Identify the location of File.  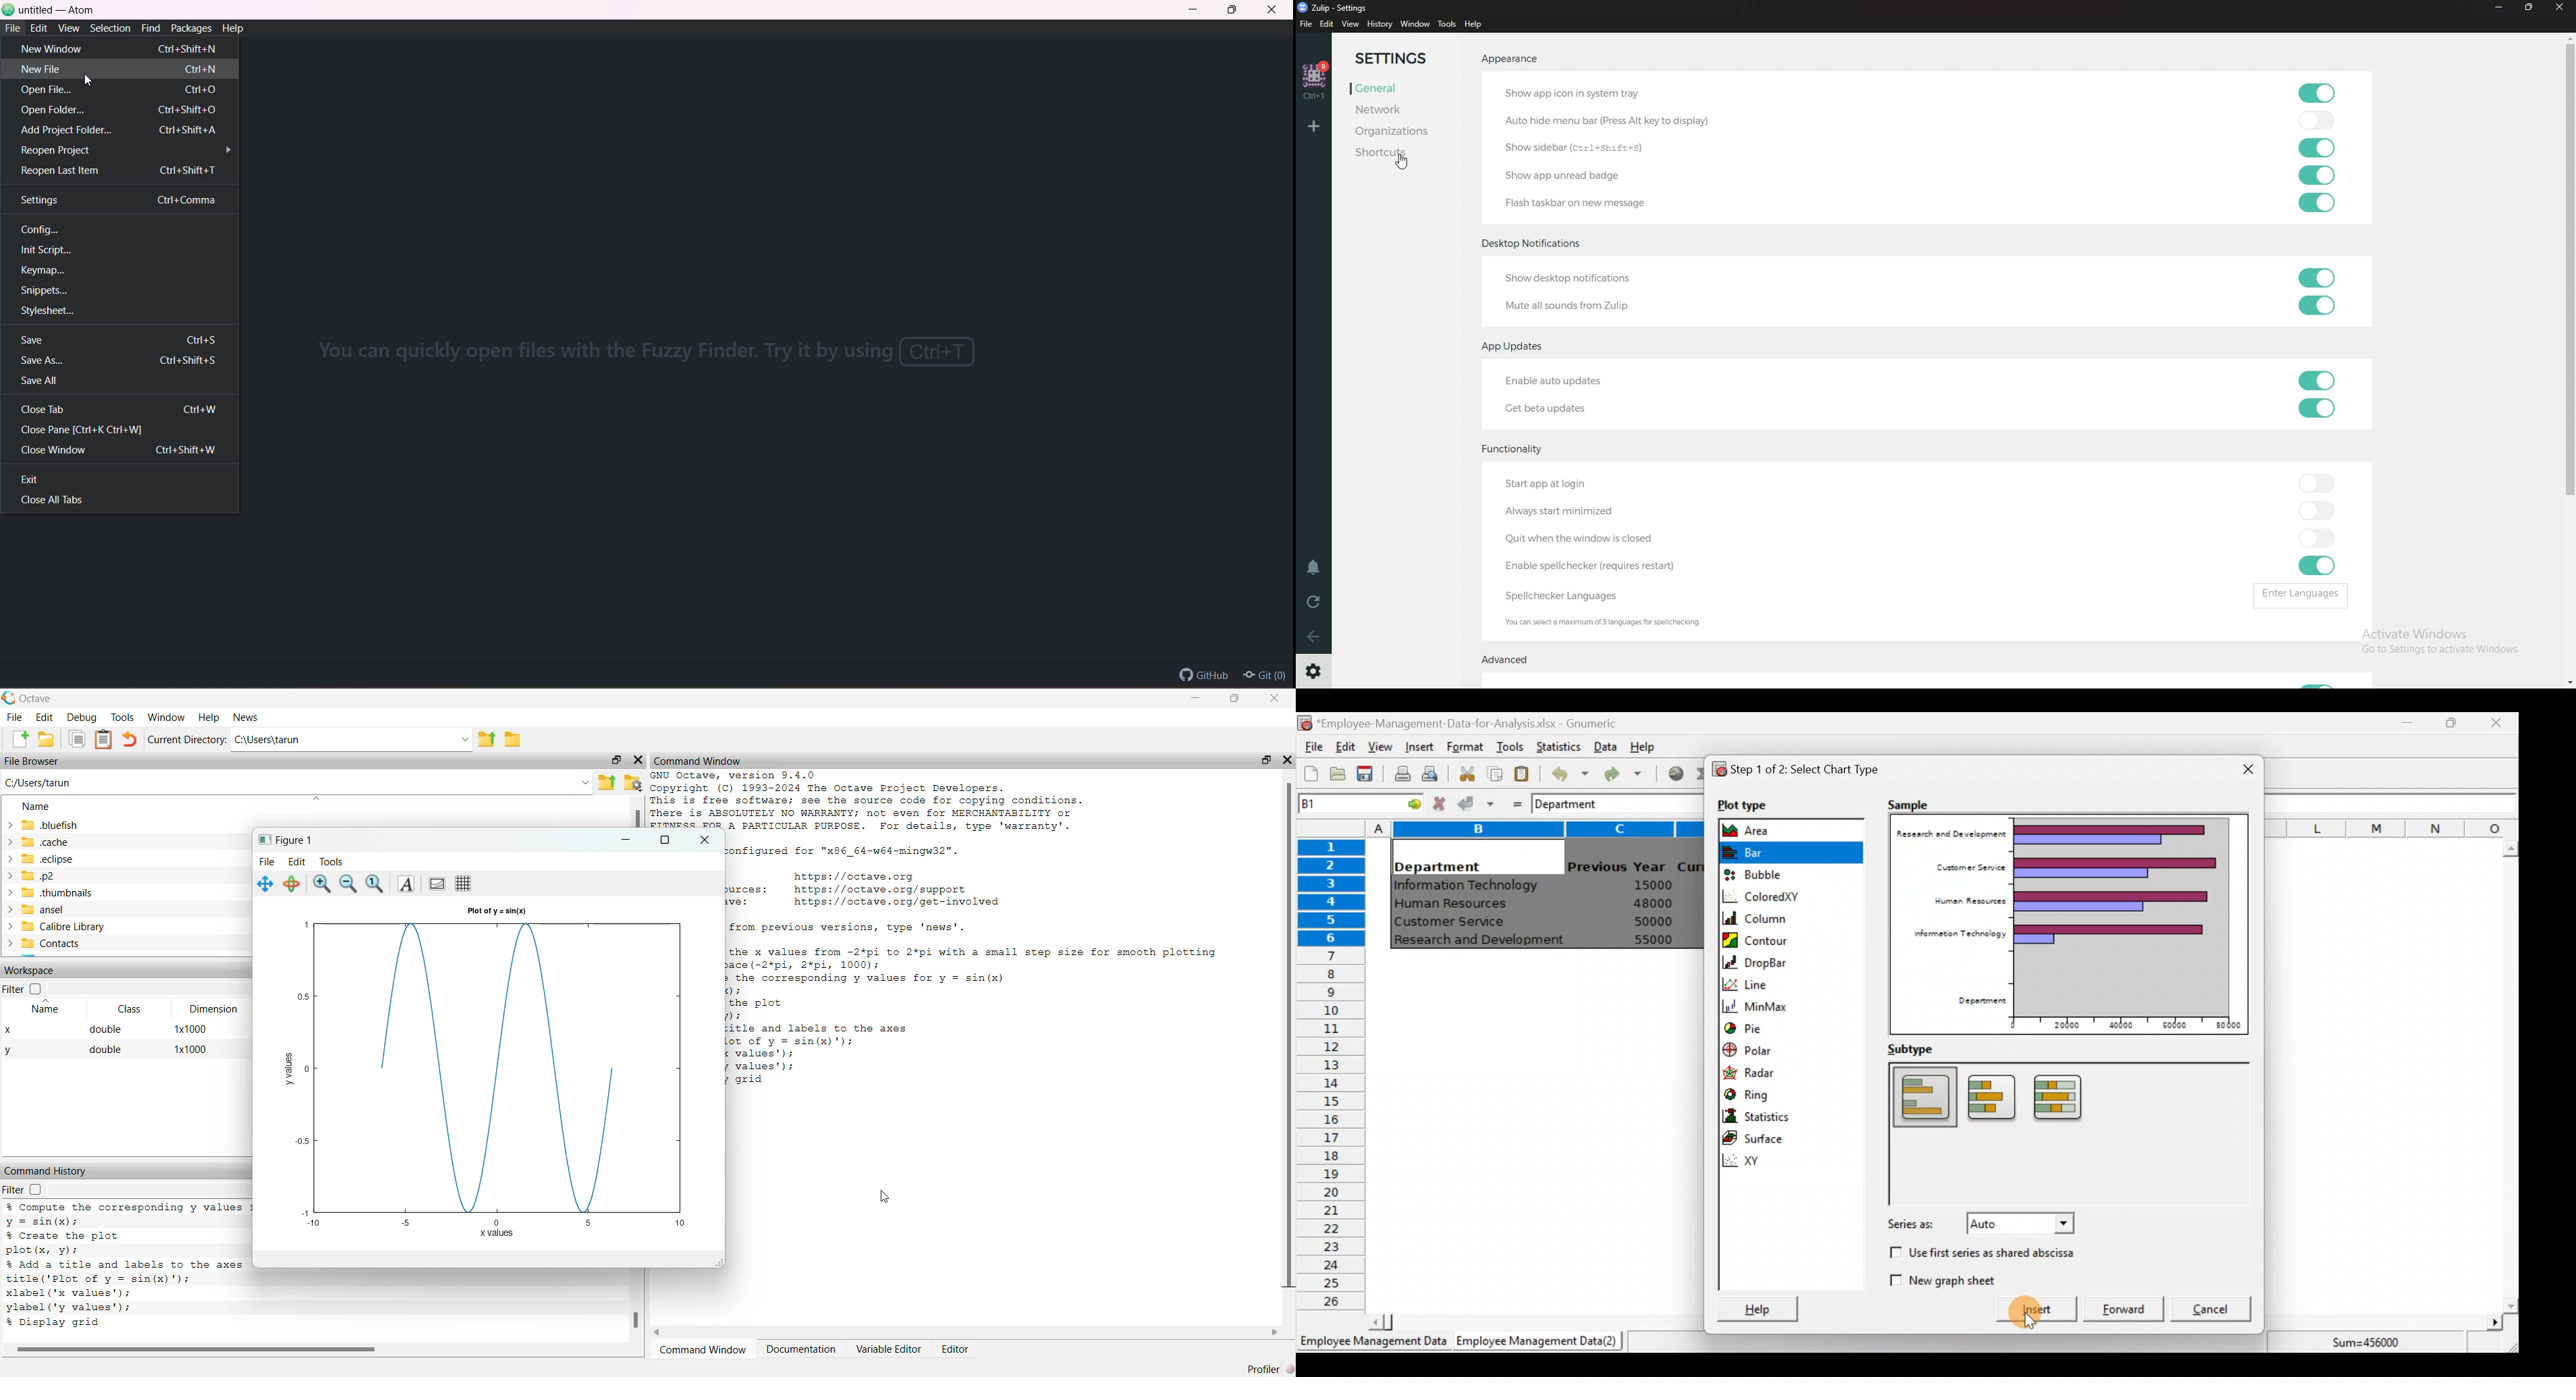
(13, 28).